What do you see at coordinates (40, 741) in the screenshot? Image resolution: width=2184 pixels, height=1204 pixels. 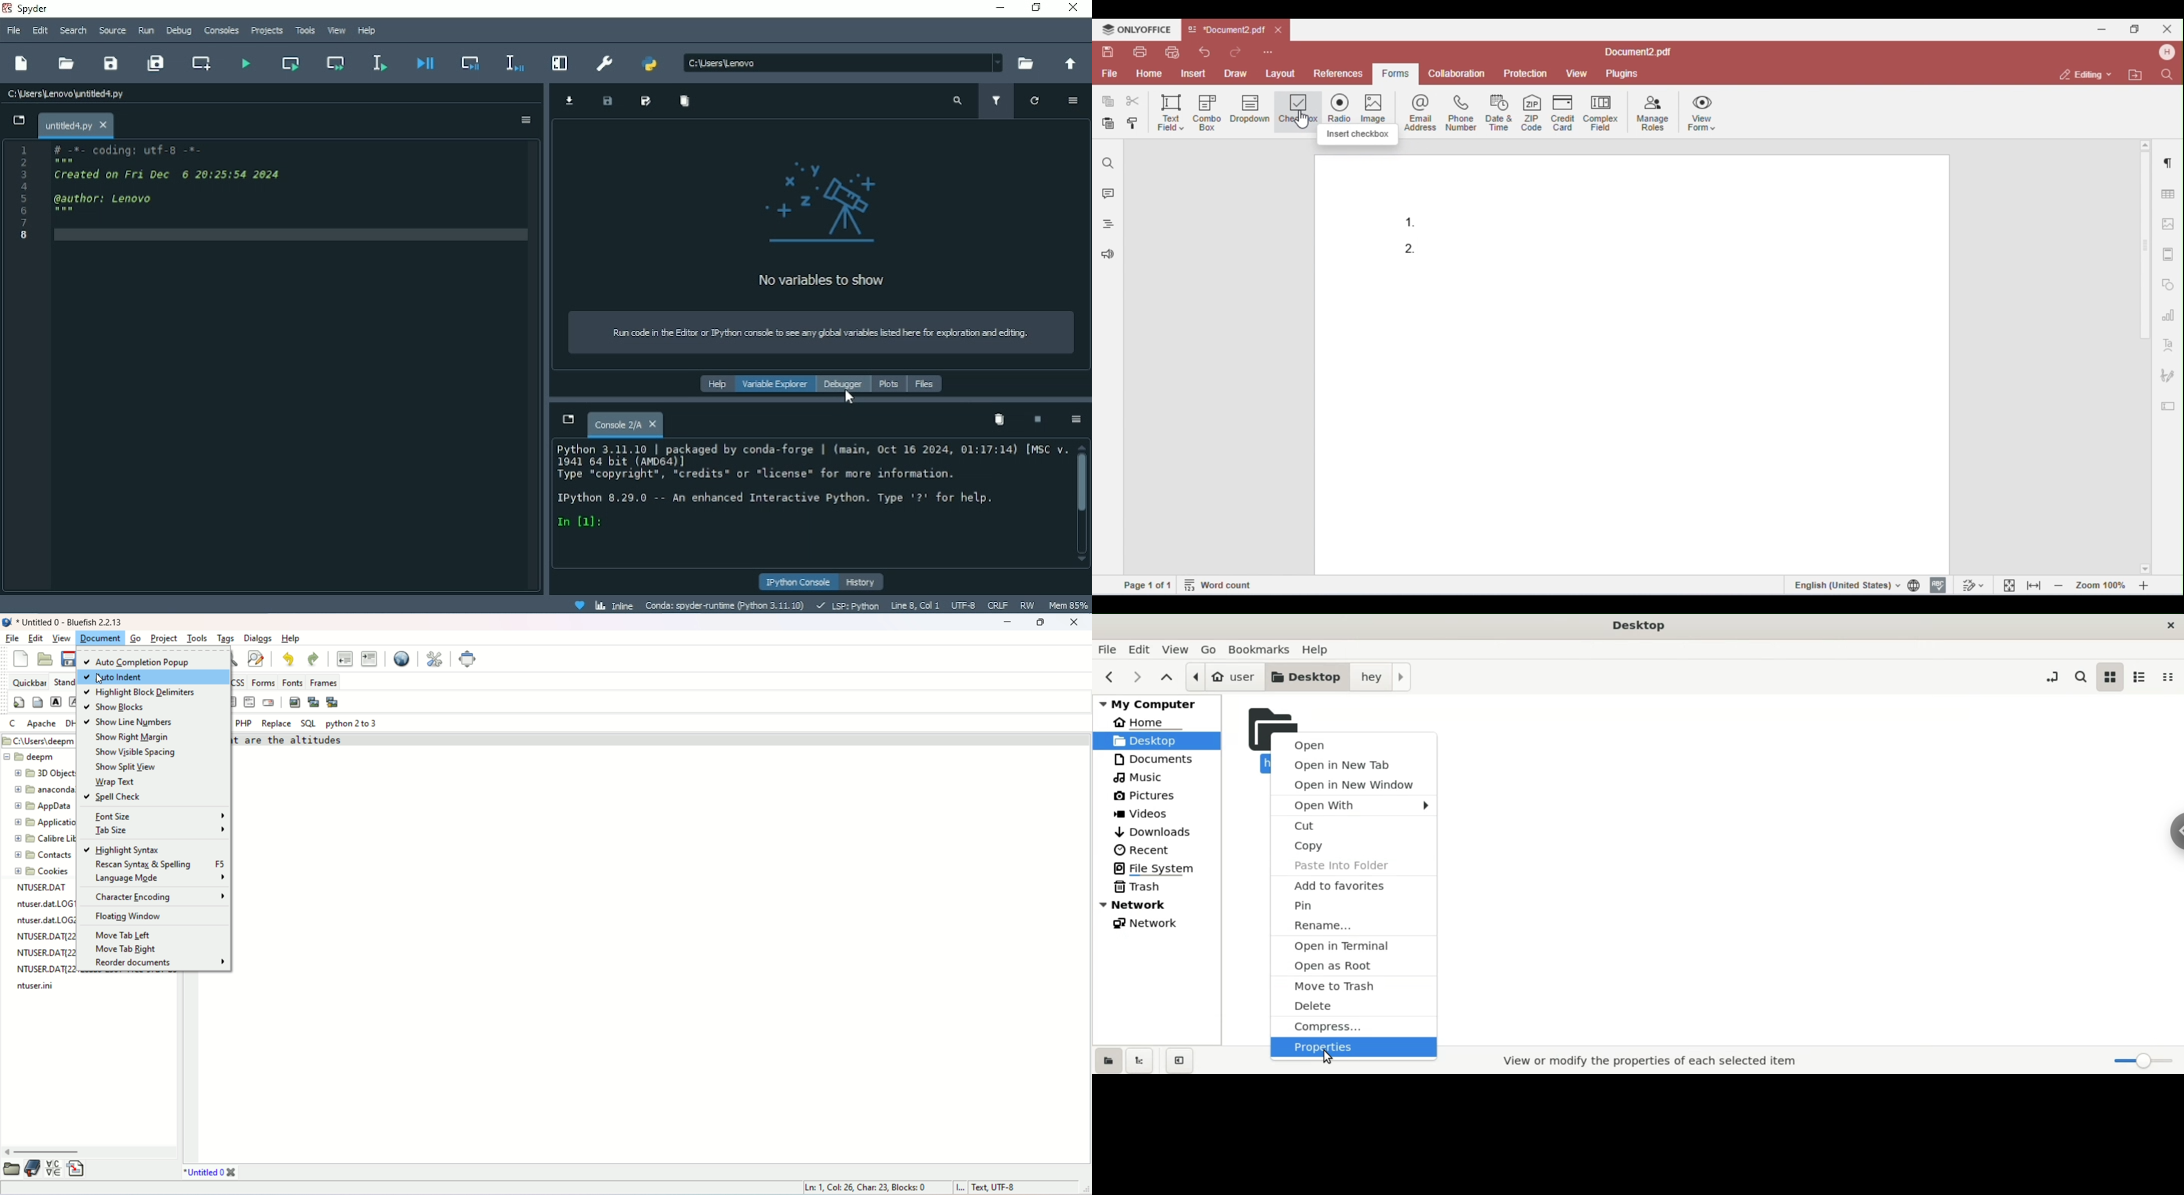 I see `location` at bounding box center [40, 741].